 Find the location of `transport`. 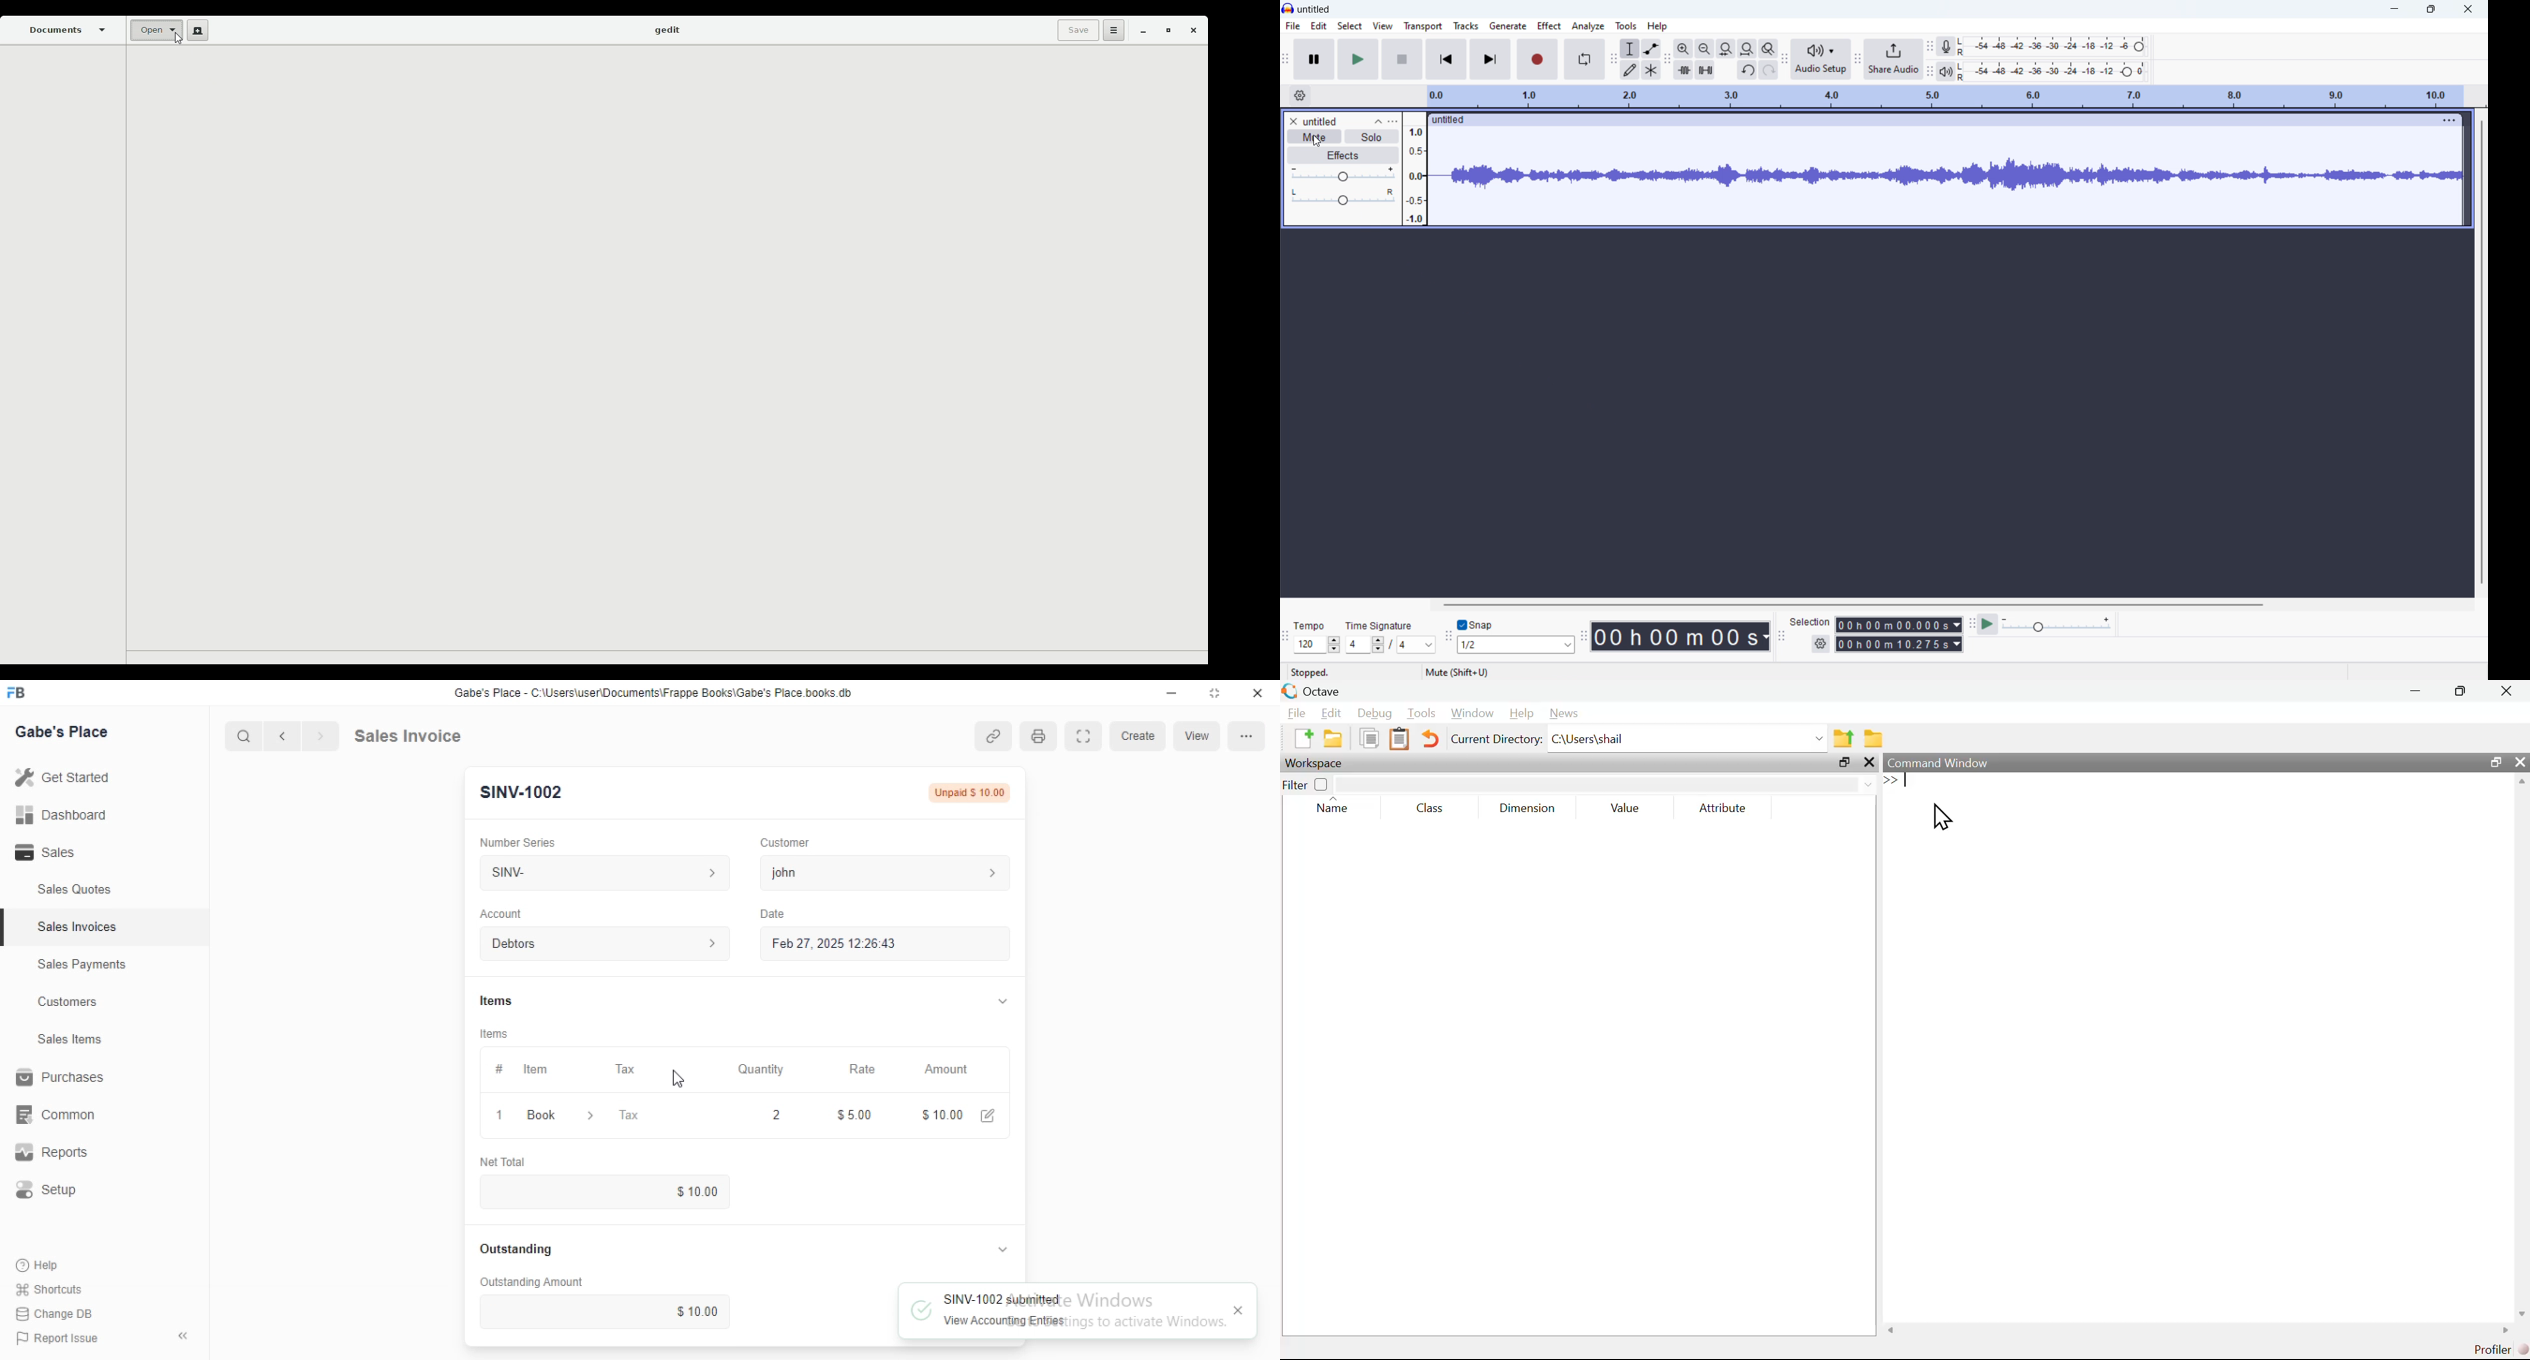

transport is located at coordinates (1423, 26).